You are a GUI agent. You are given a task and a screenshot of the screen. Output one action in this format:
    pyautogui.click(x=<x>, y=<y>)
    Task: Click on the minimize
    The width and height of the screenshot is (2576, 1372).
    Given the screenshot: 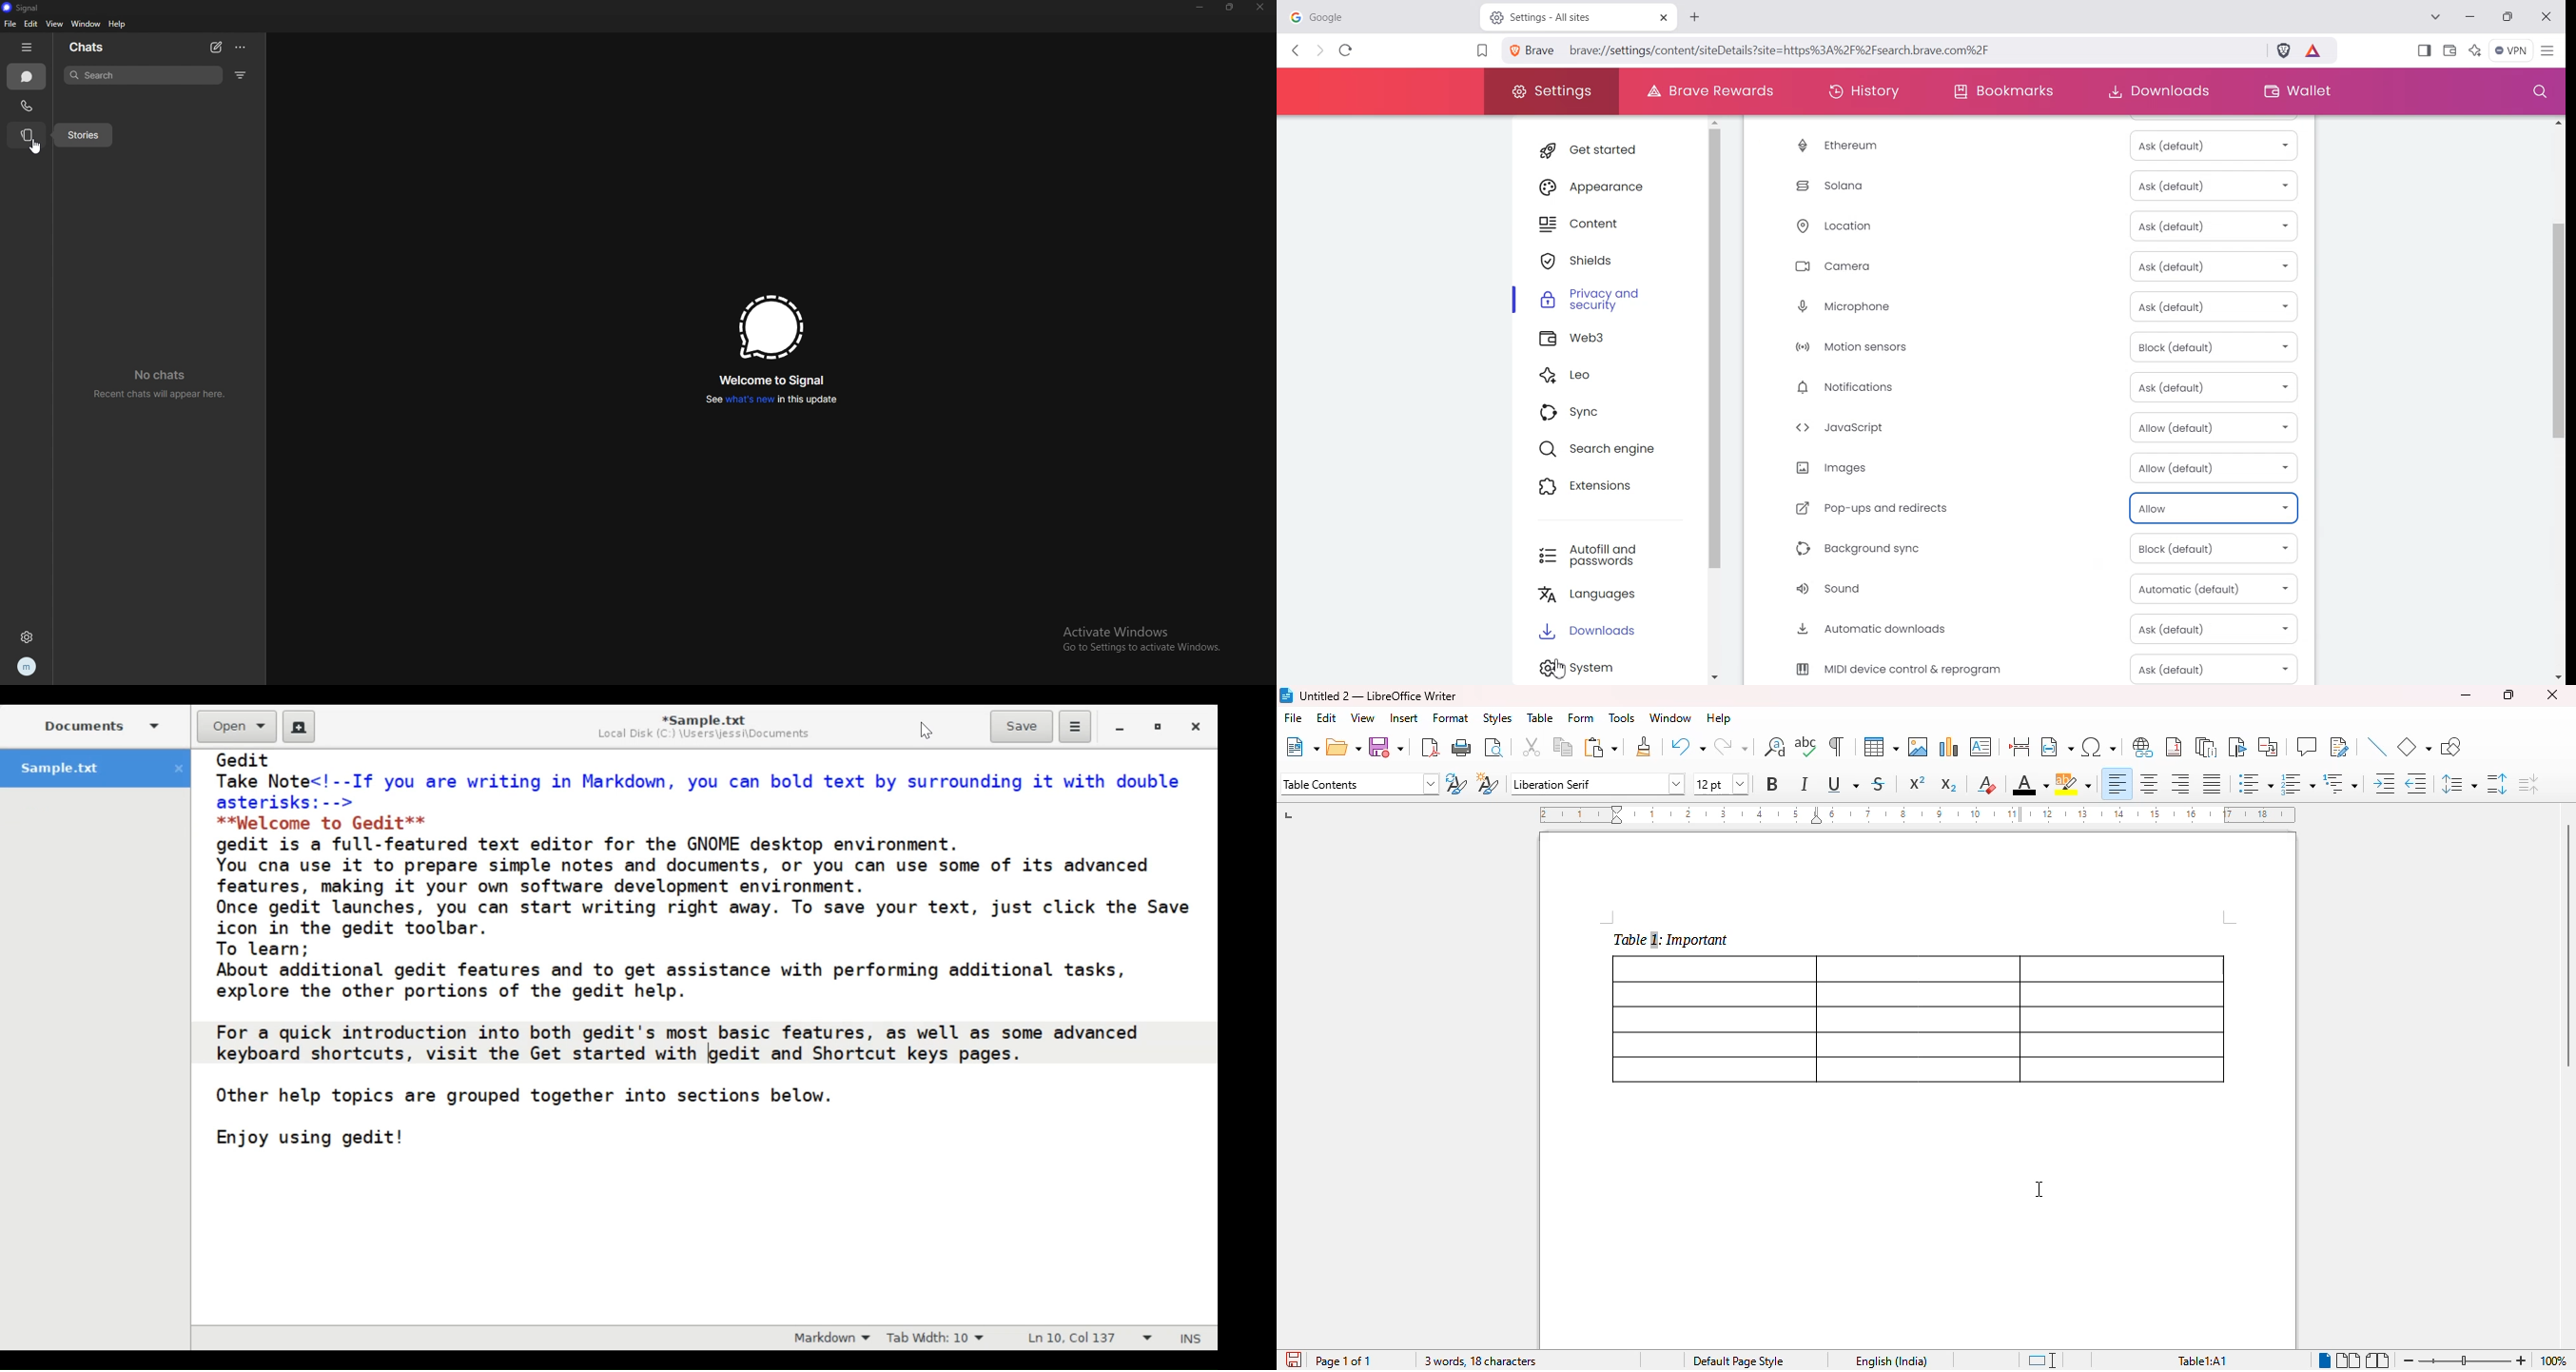 What is the action you would take?
    pyautogui.click(x=2466, y=695)
    